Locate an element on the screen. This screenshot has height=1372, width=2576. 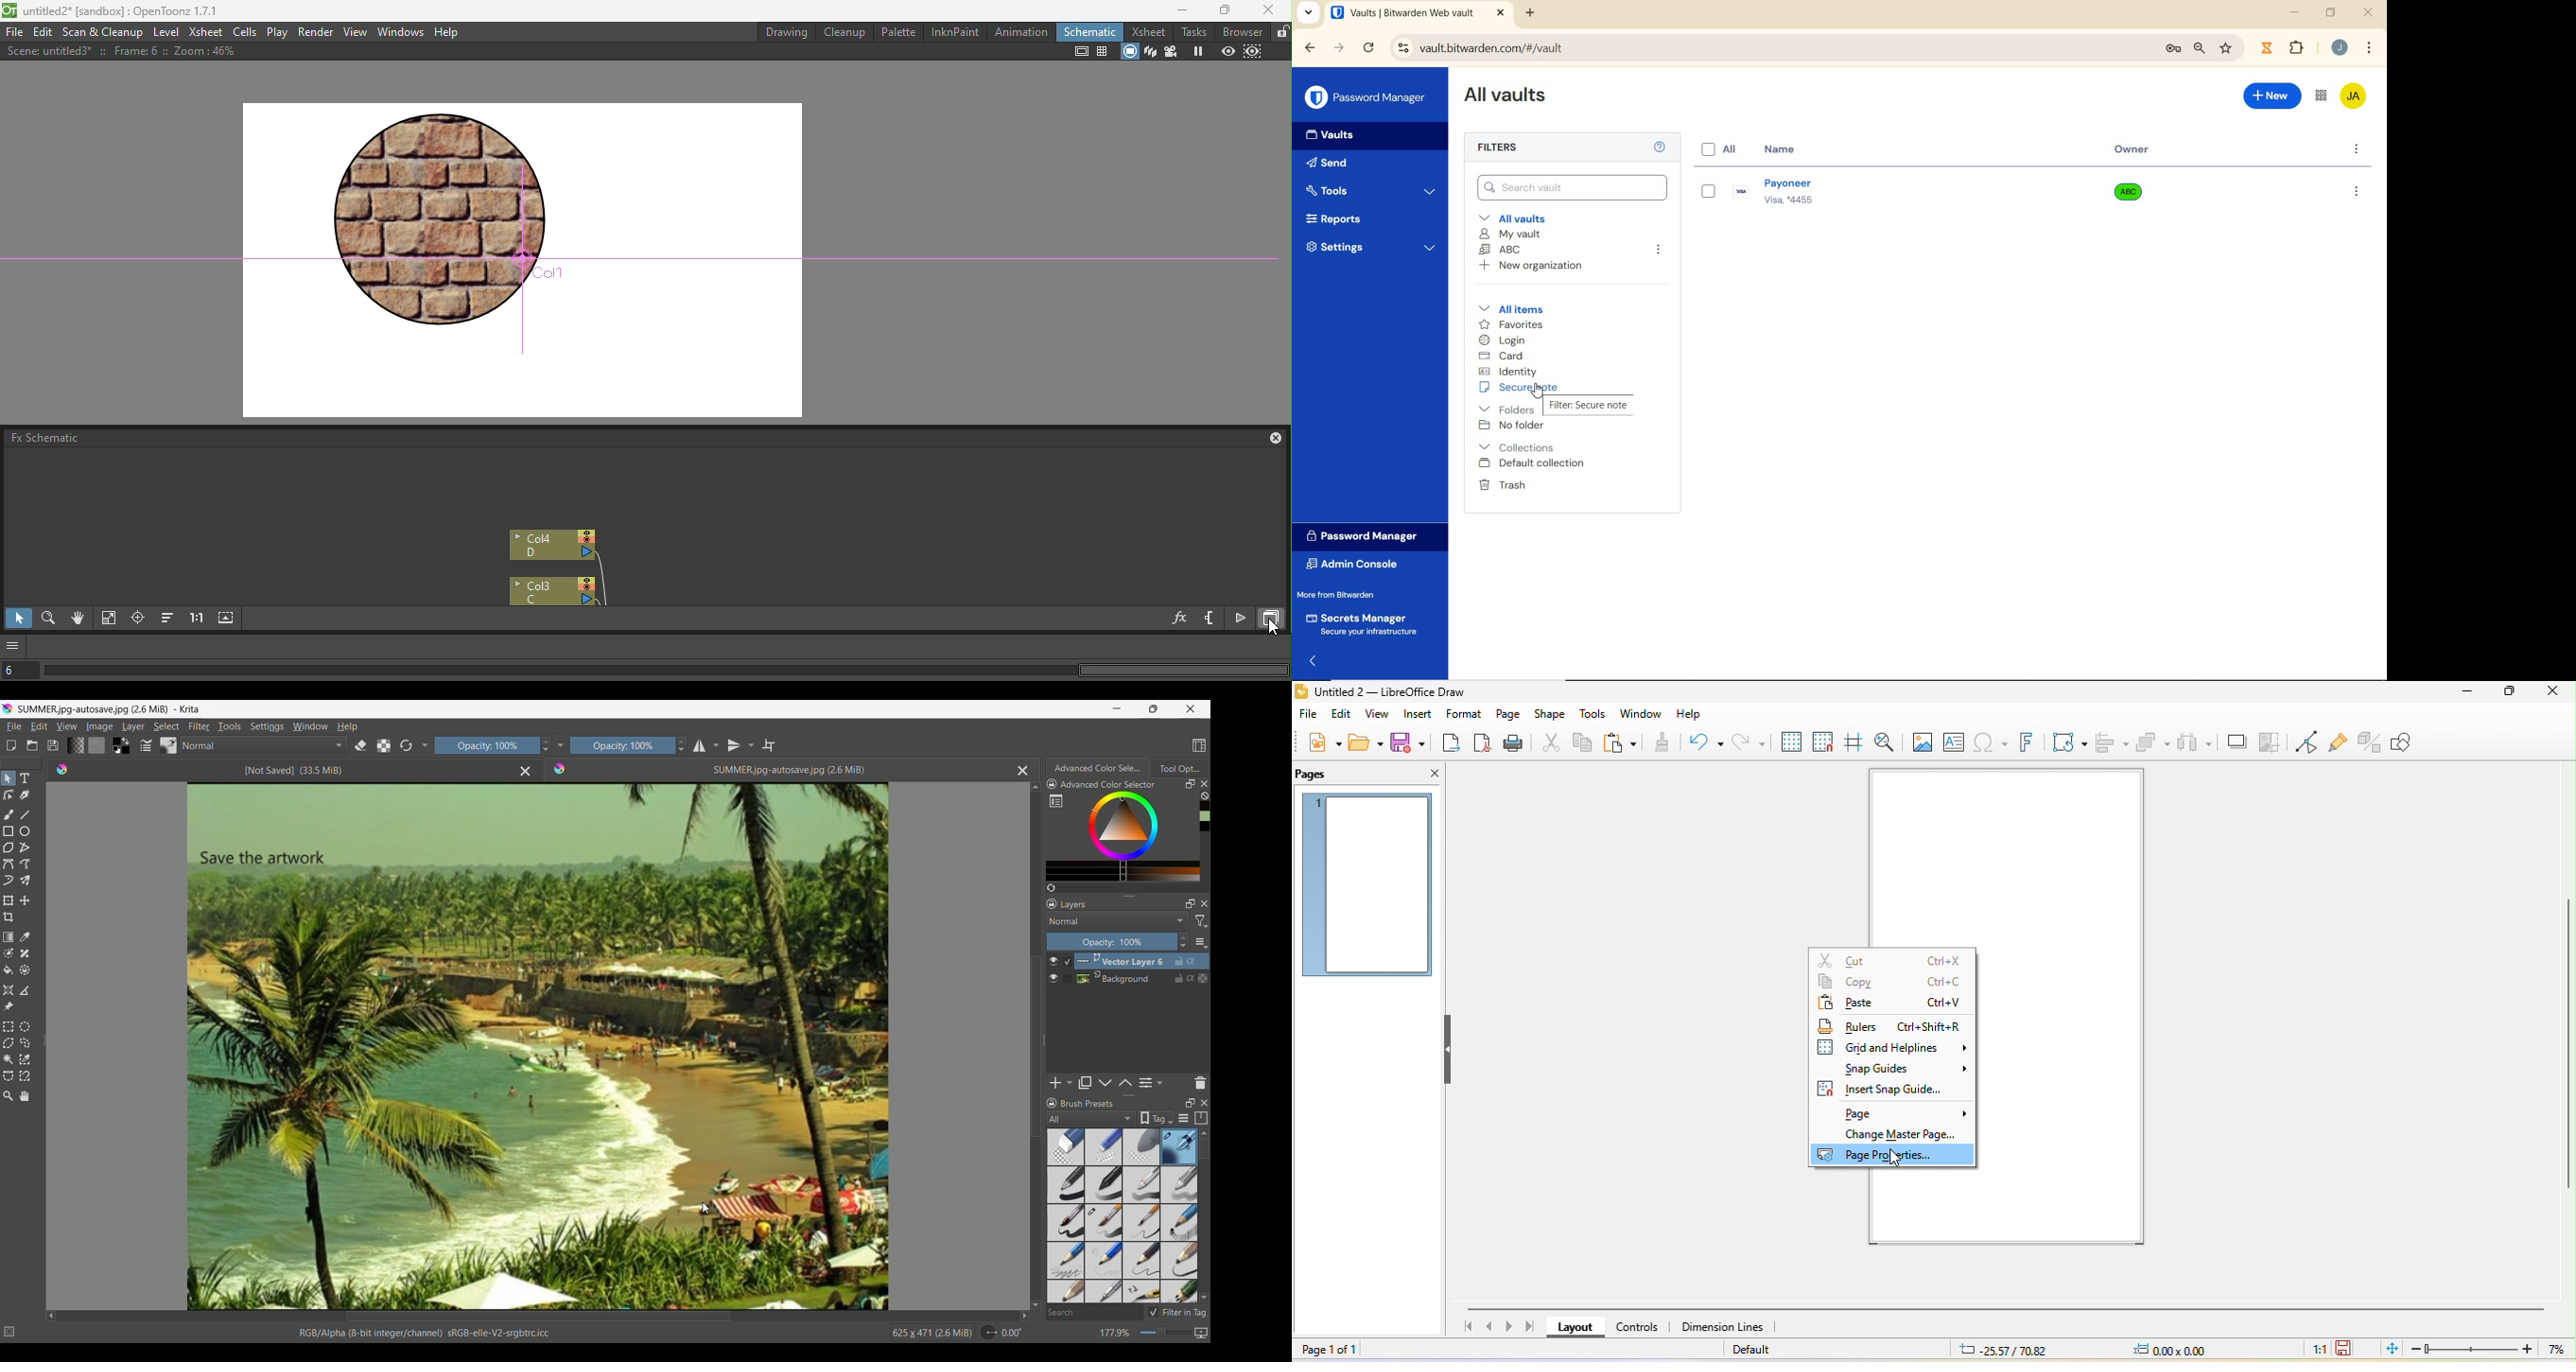
Help is located at coordinates (1662, 147).